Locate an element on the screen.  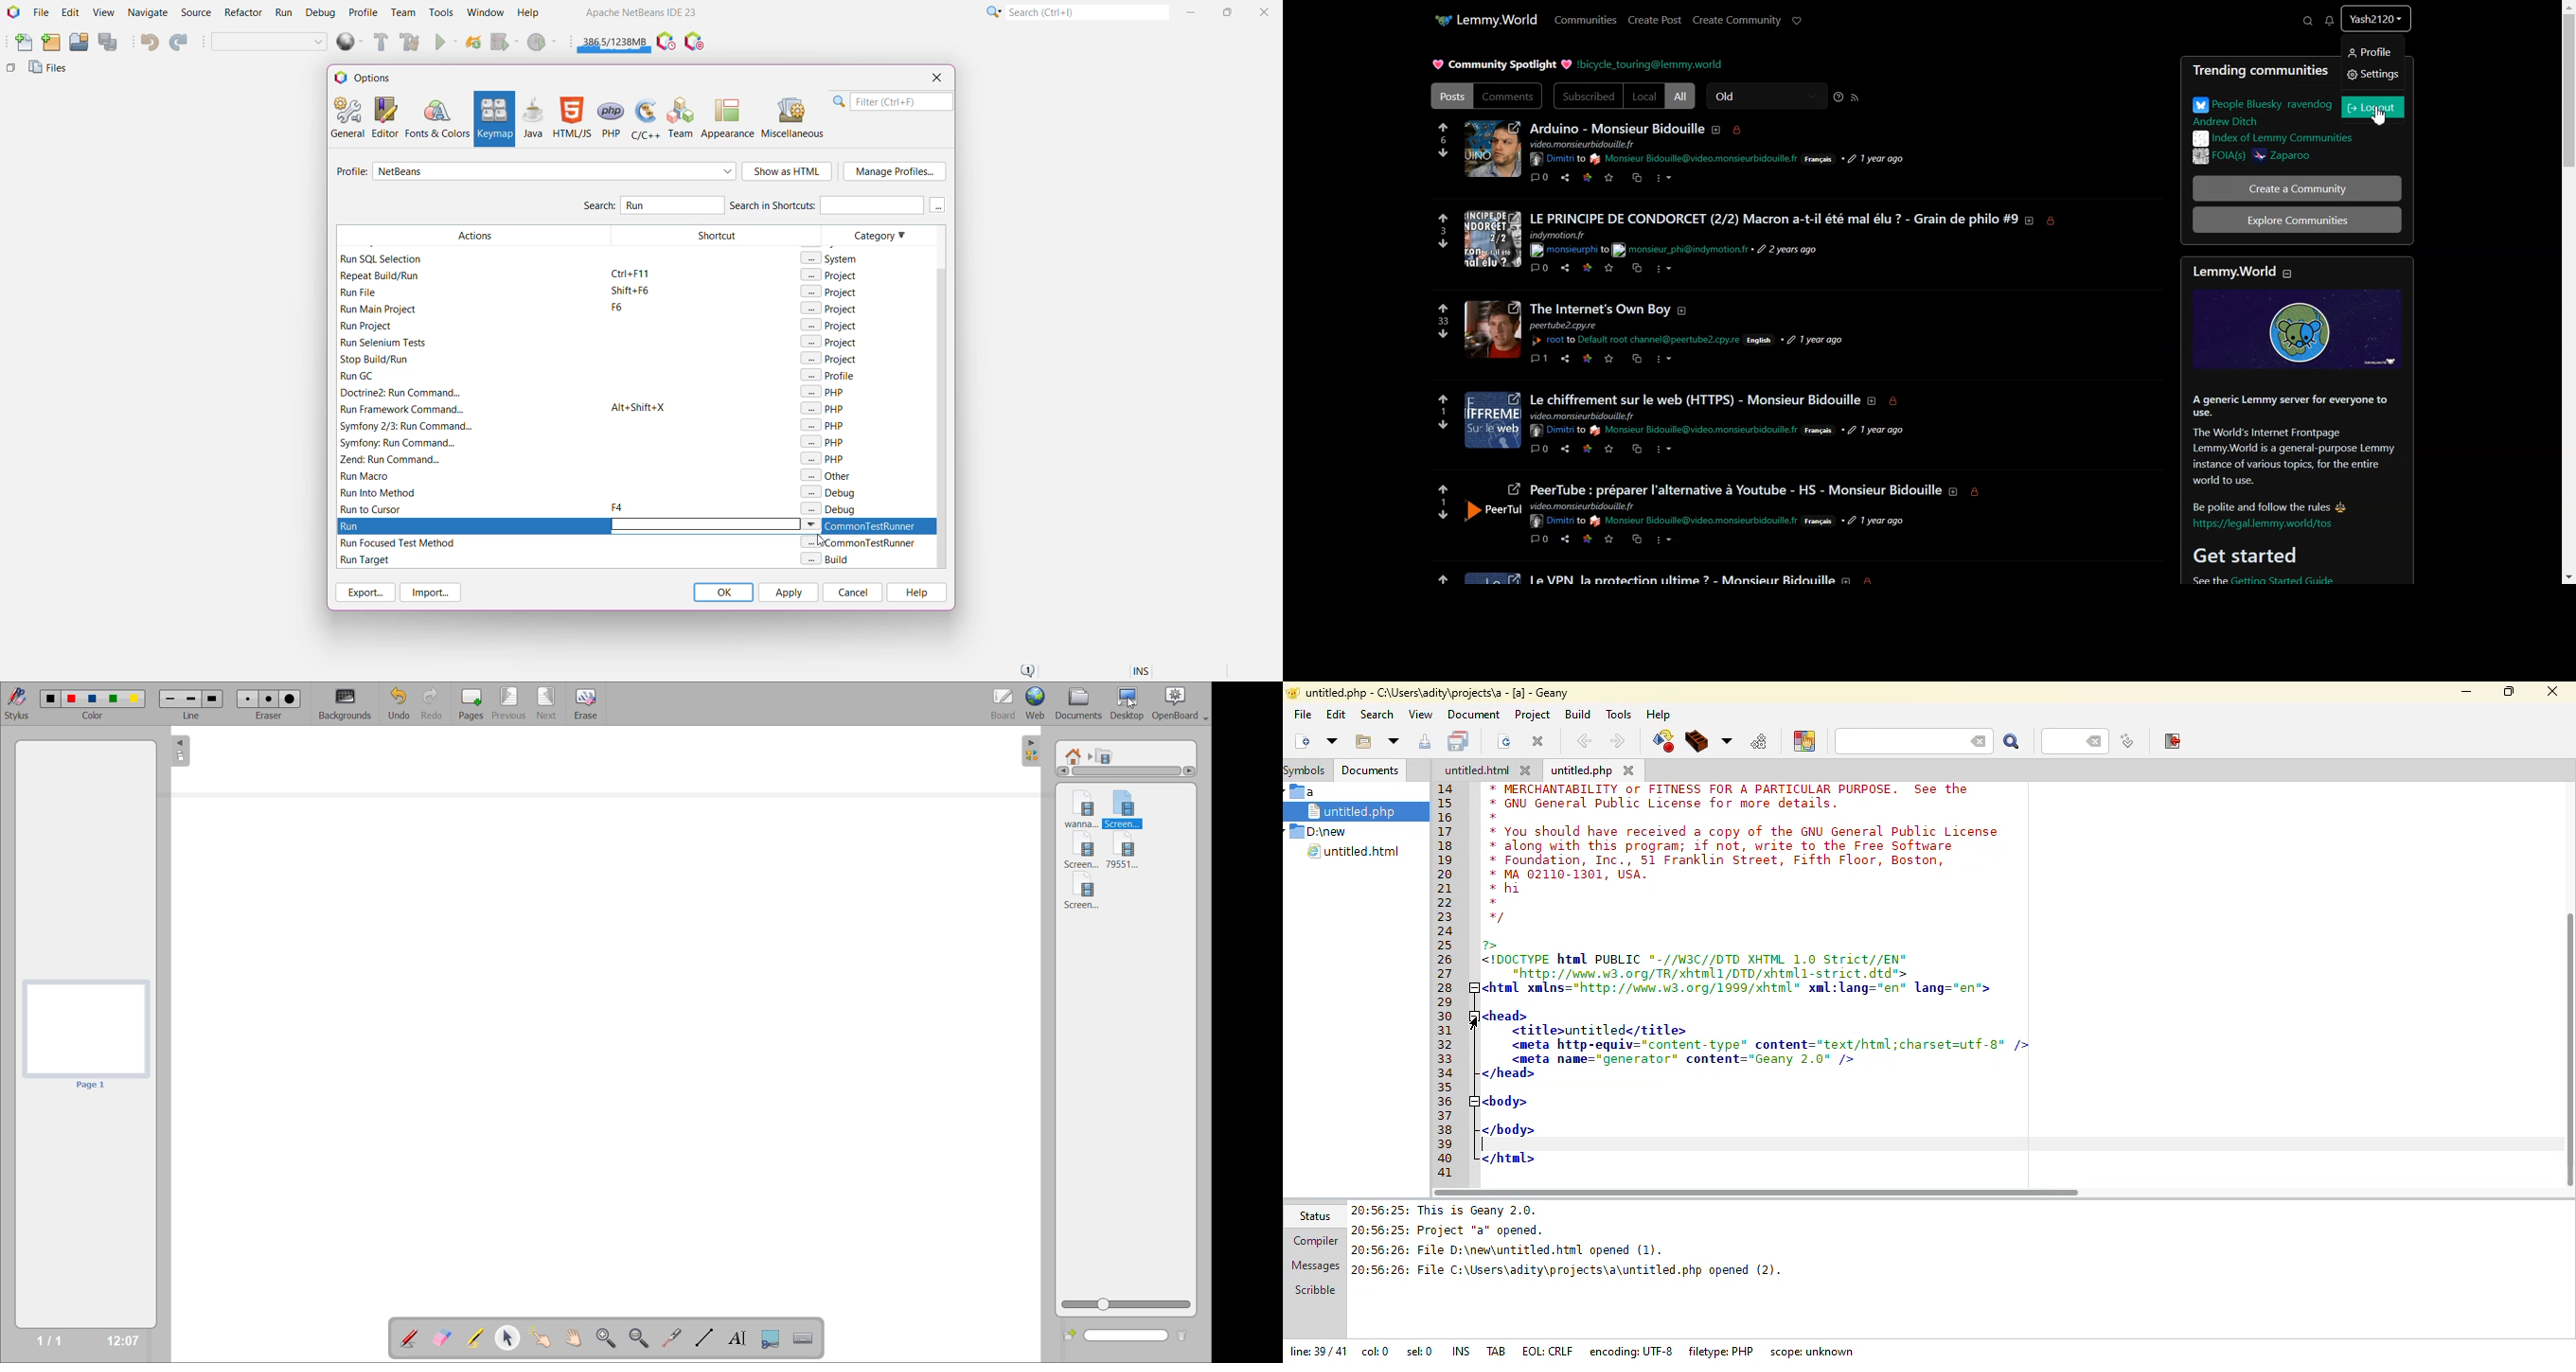
Open Project is located at coordinates (78, 43).